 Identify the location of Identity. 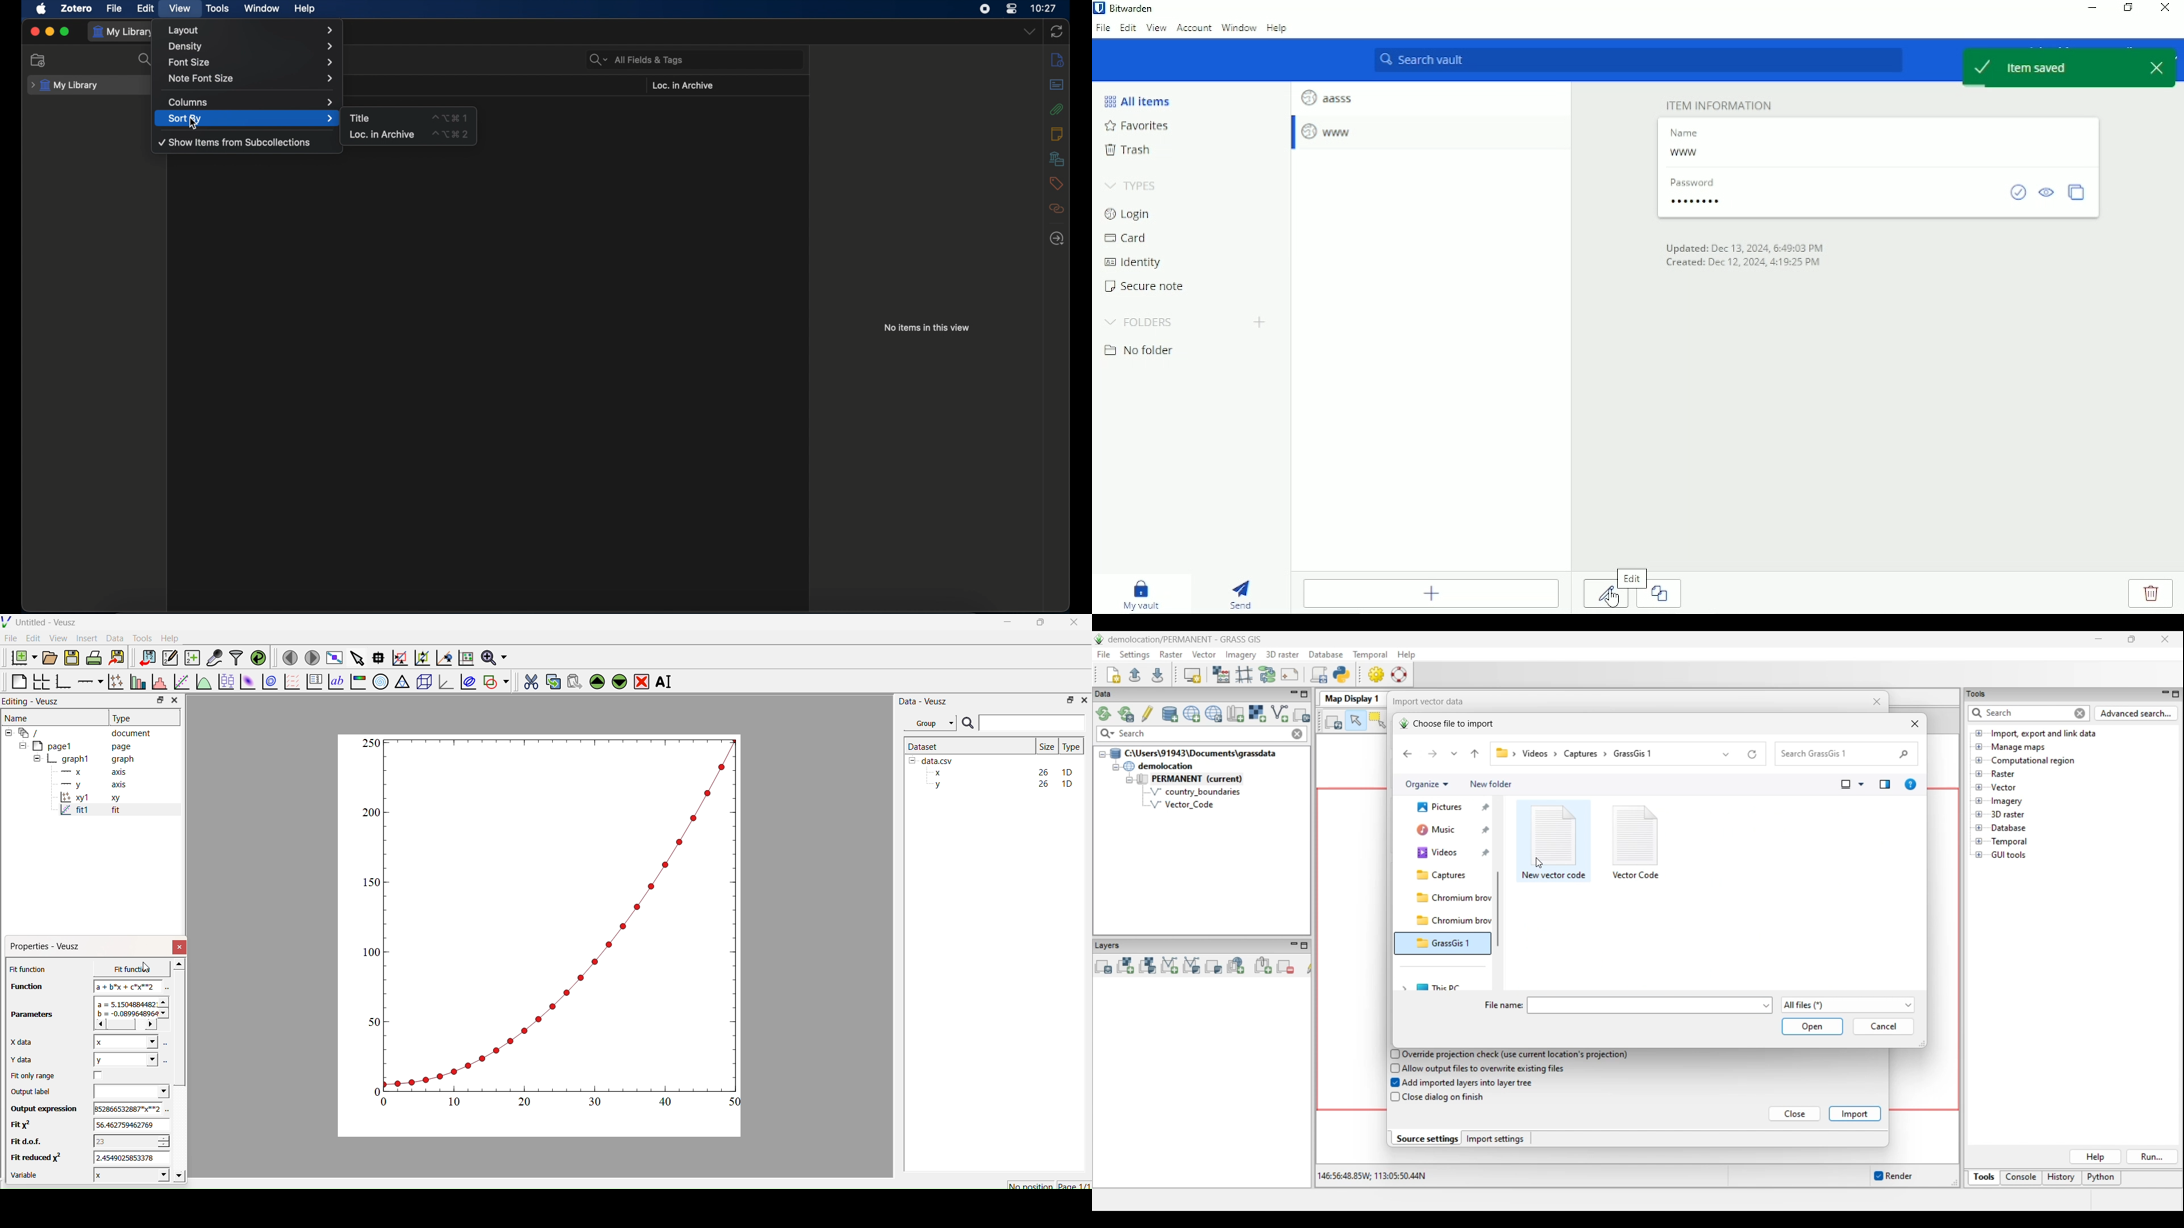
(1132, 263).